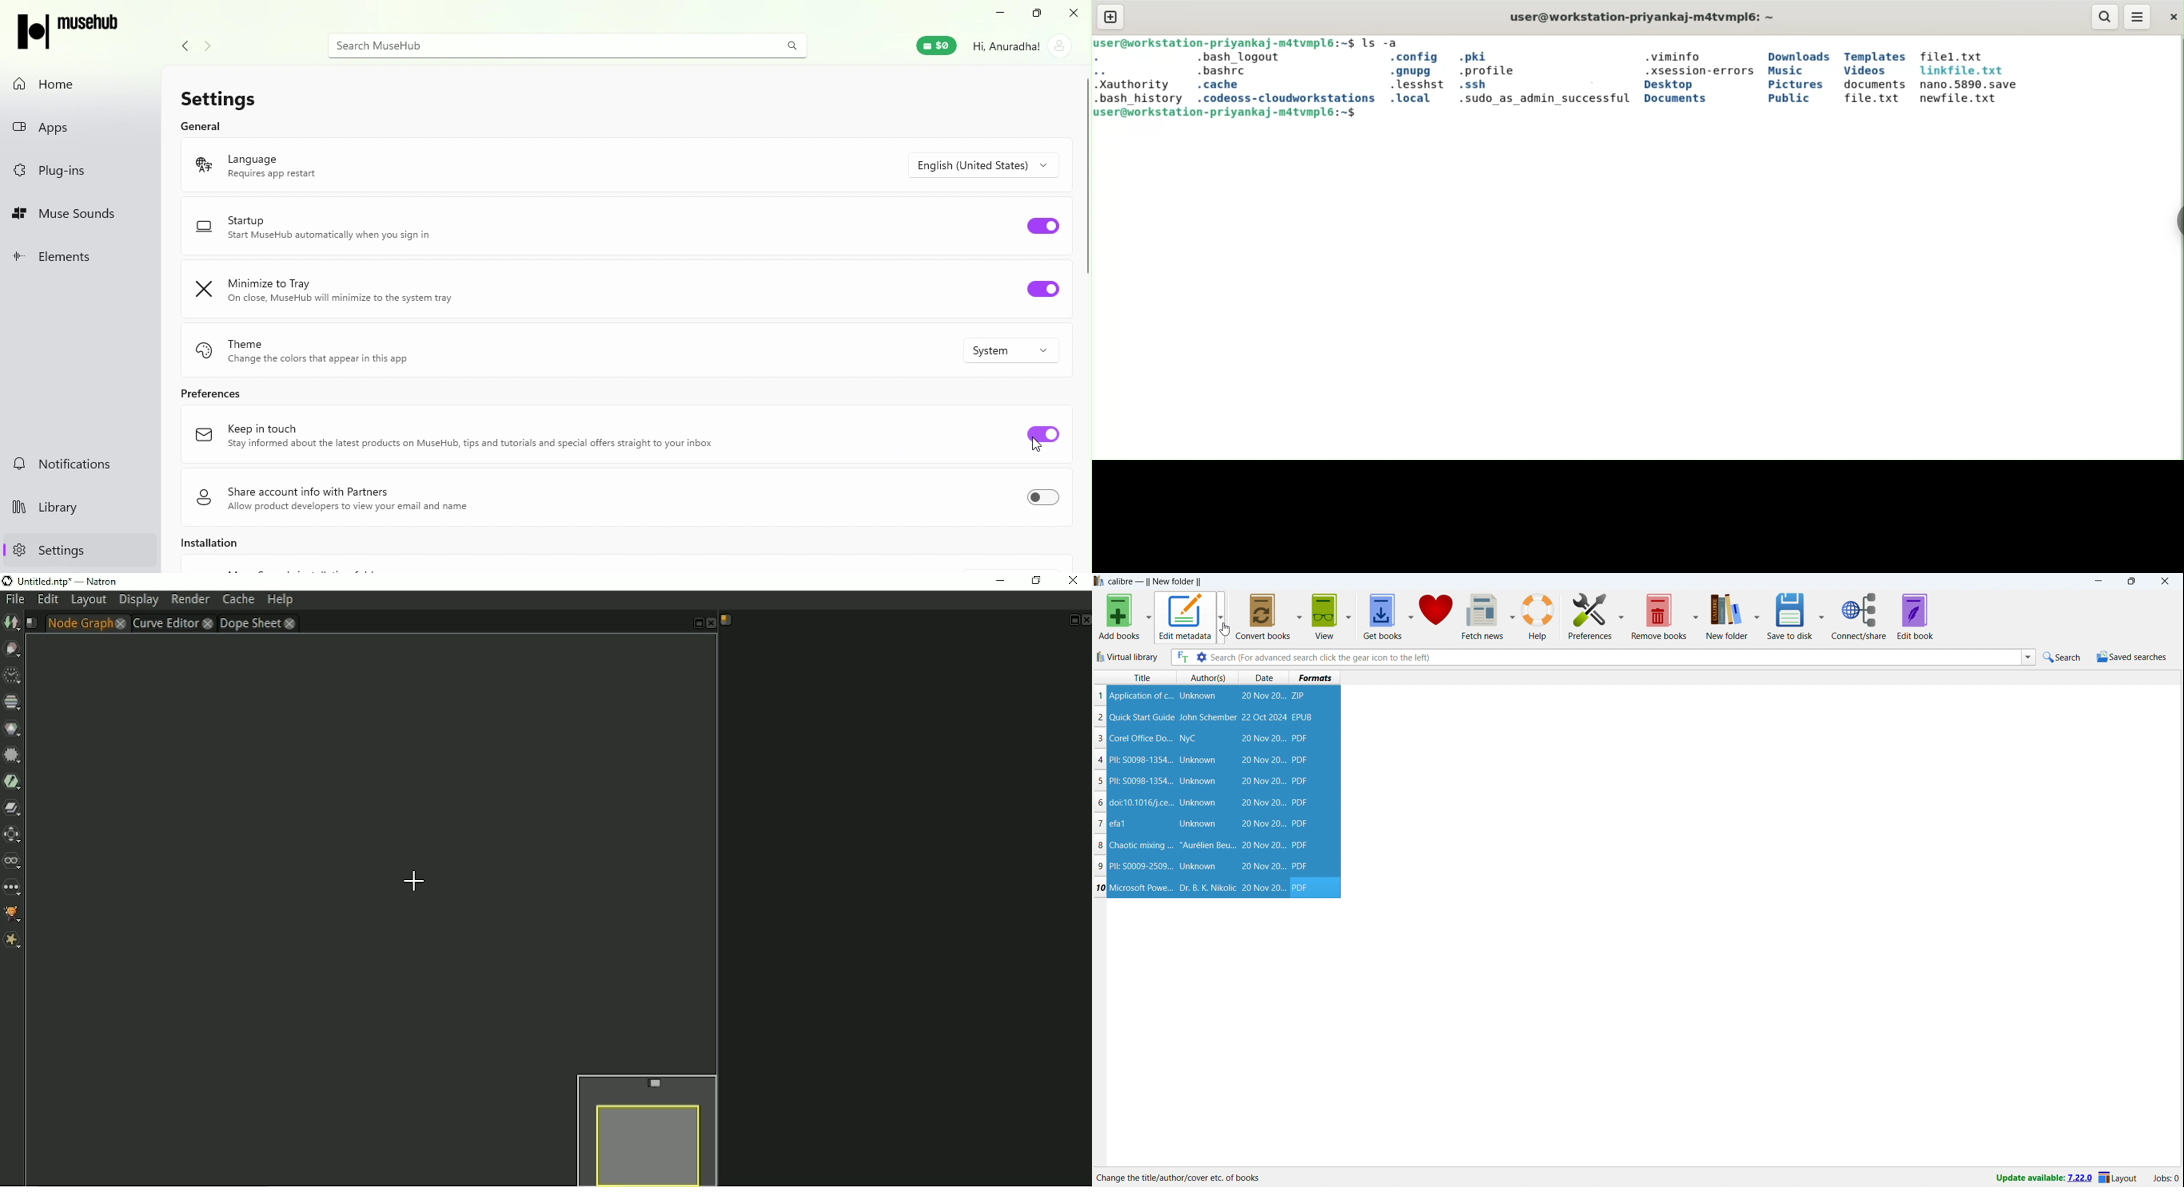 This screenshot has height=1204, width=2184. What do you see at coordinates (2107, 17) in the screenshot?
I see `search` at bounding box center [2107, 17].